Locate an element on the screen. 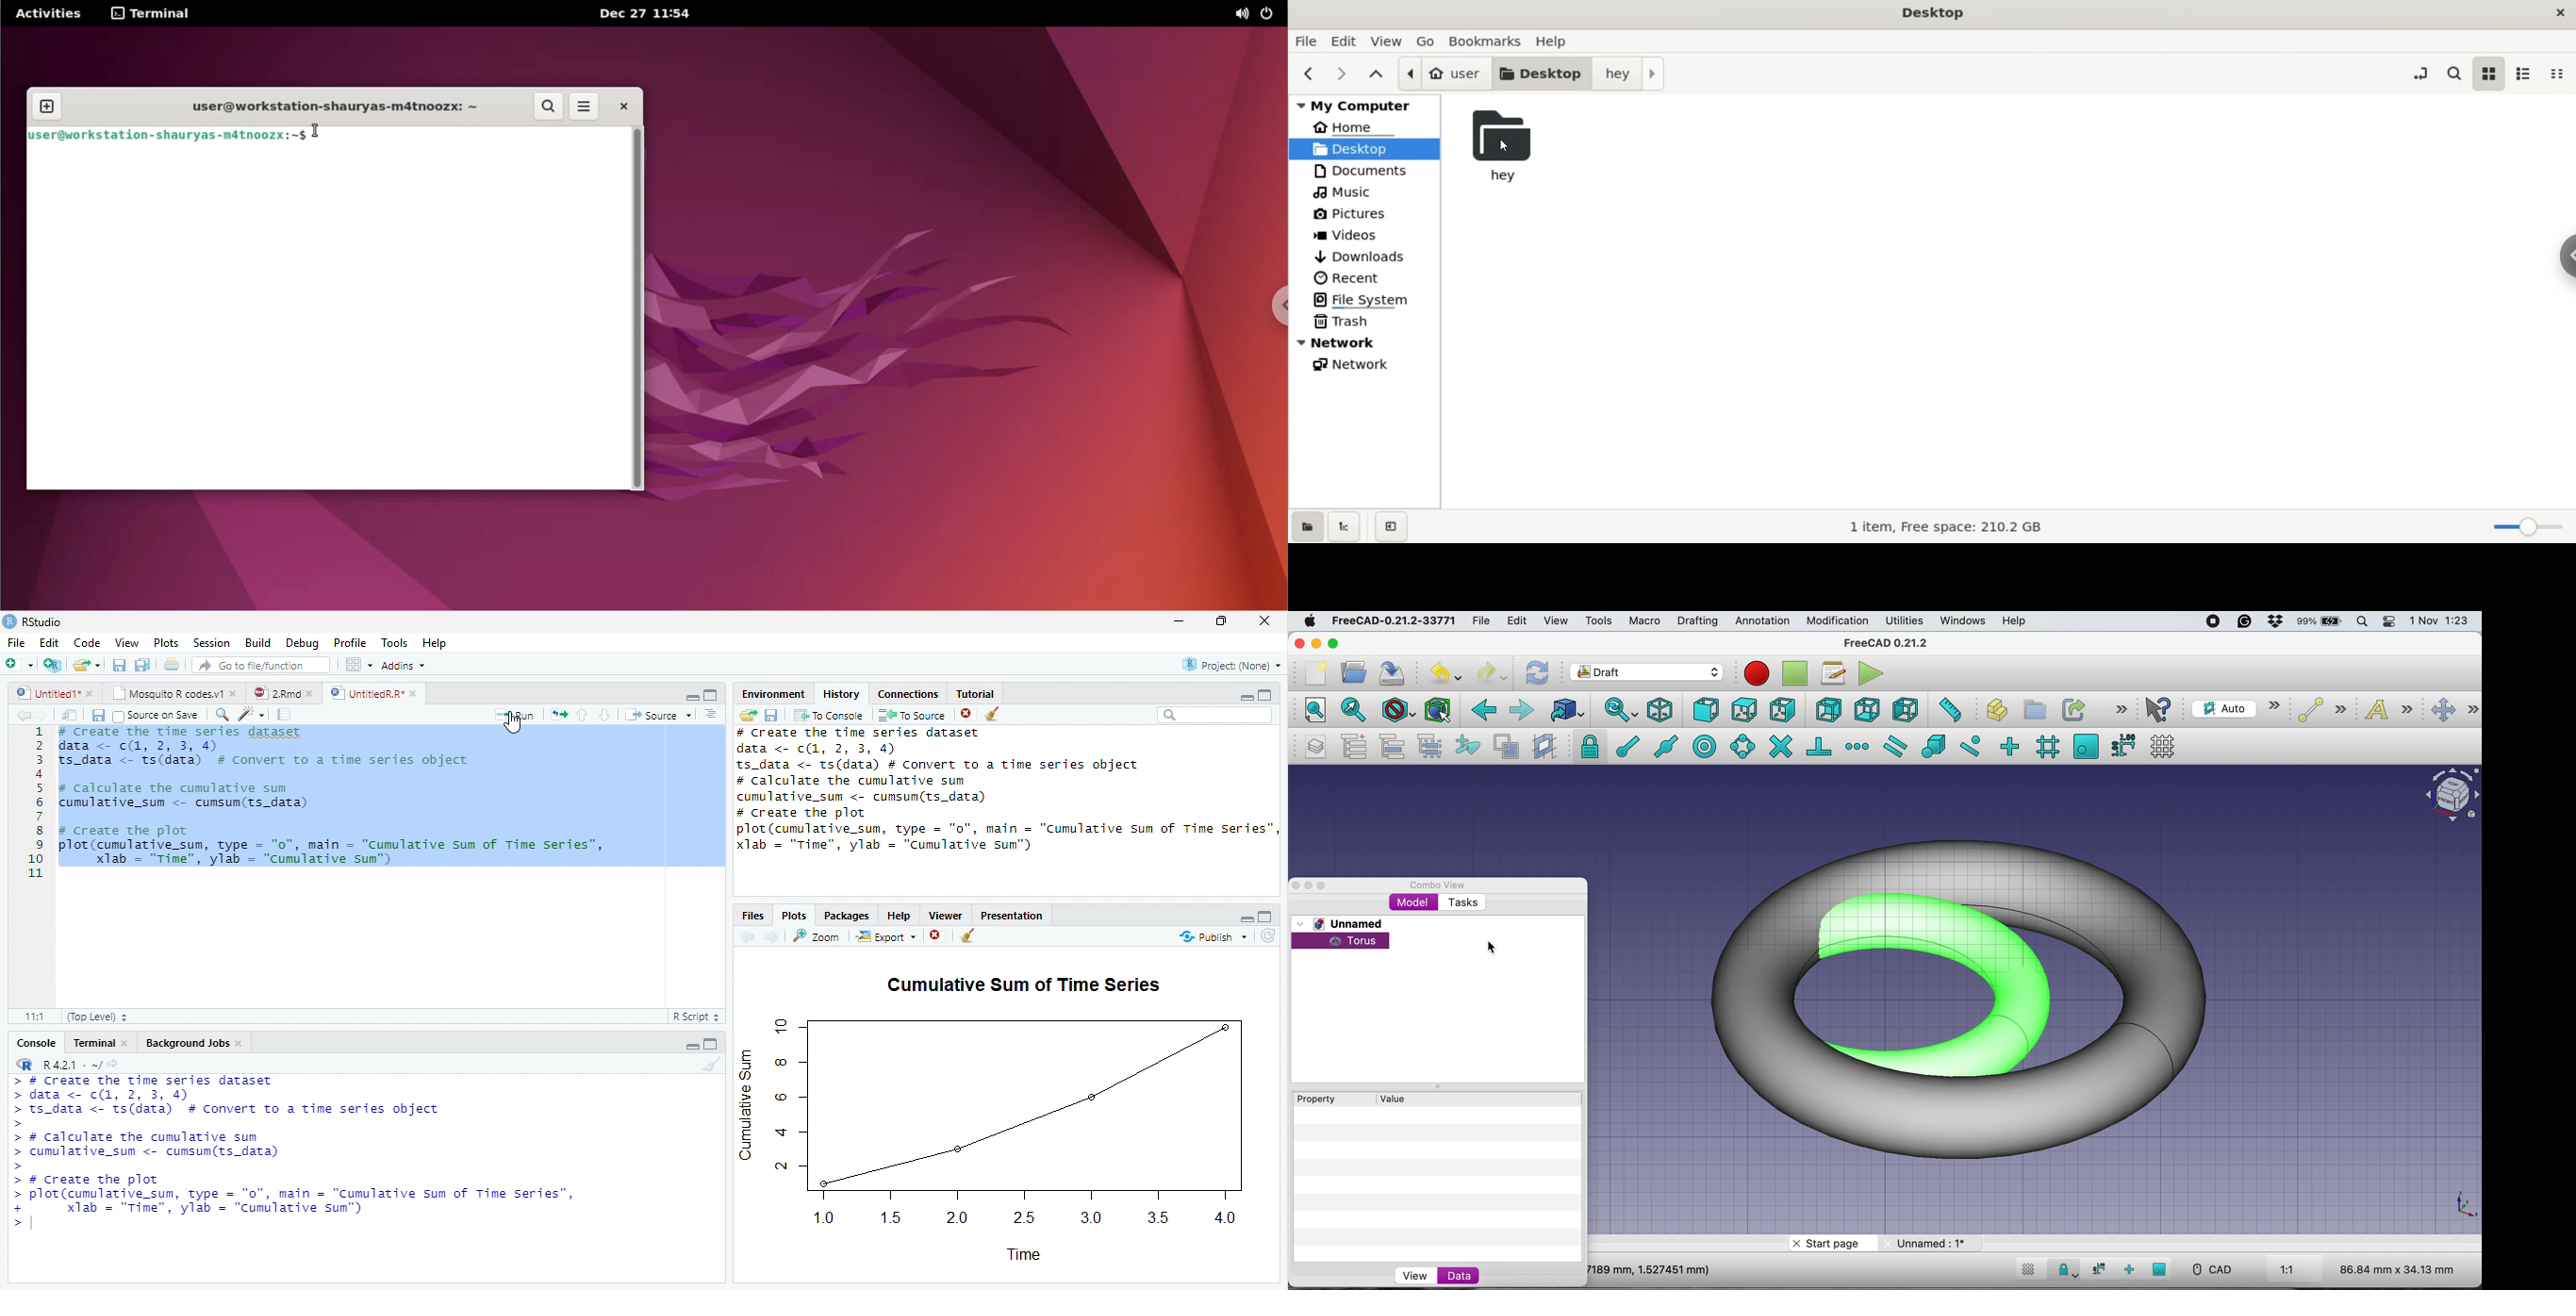 This screenshot has height=1316, width=2576. stop debugging is located at coordinates (1793, 674).